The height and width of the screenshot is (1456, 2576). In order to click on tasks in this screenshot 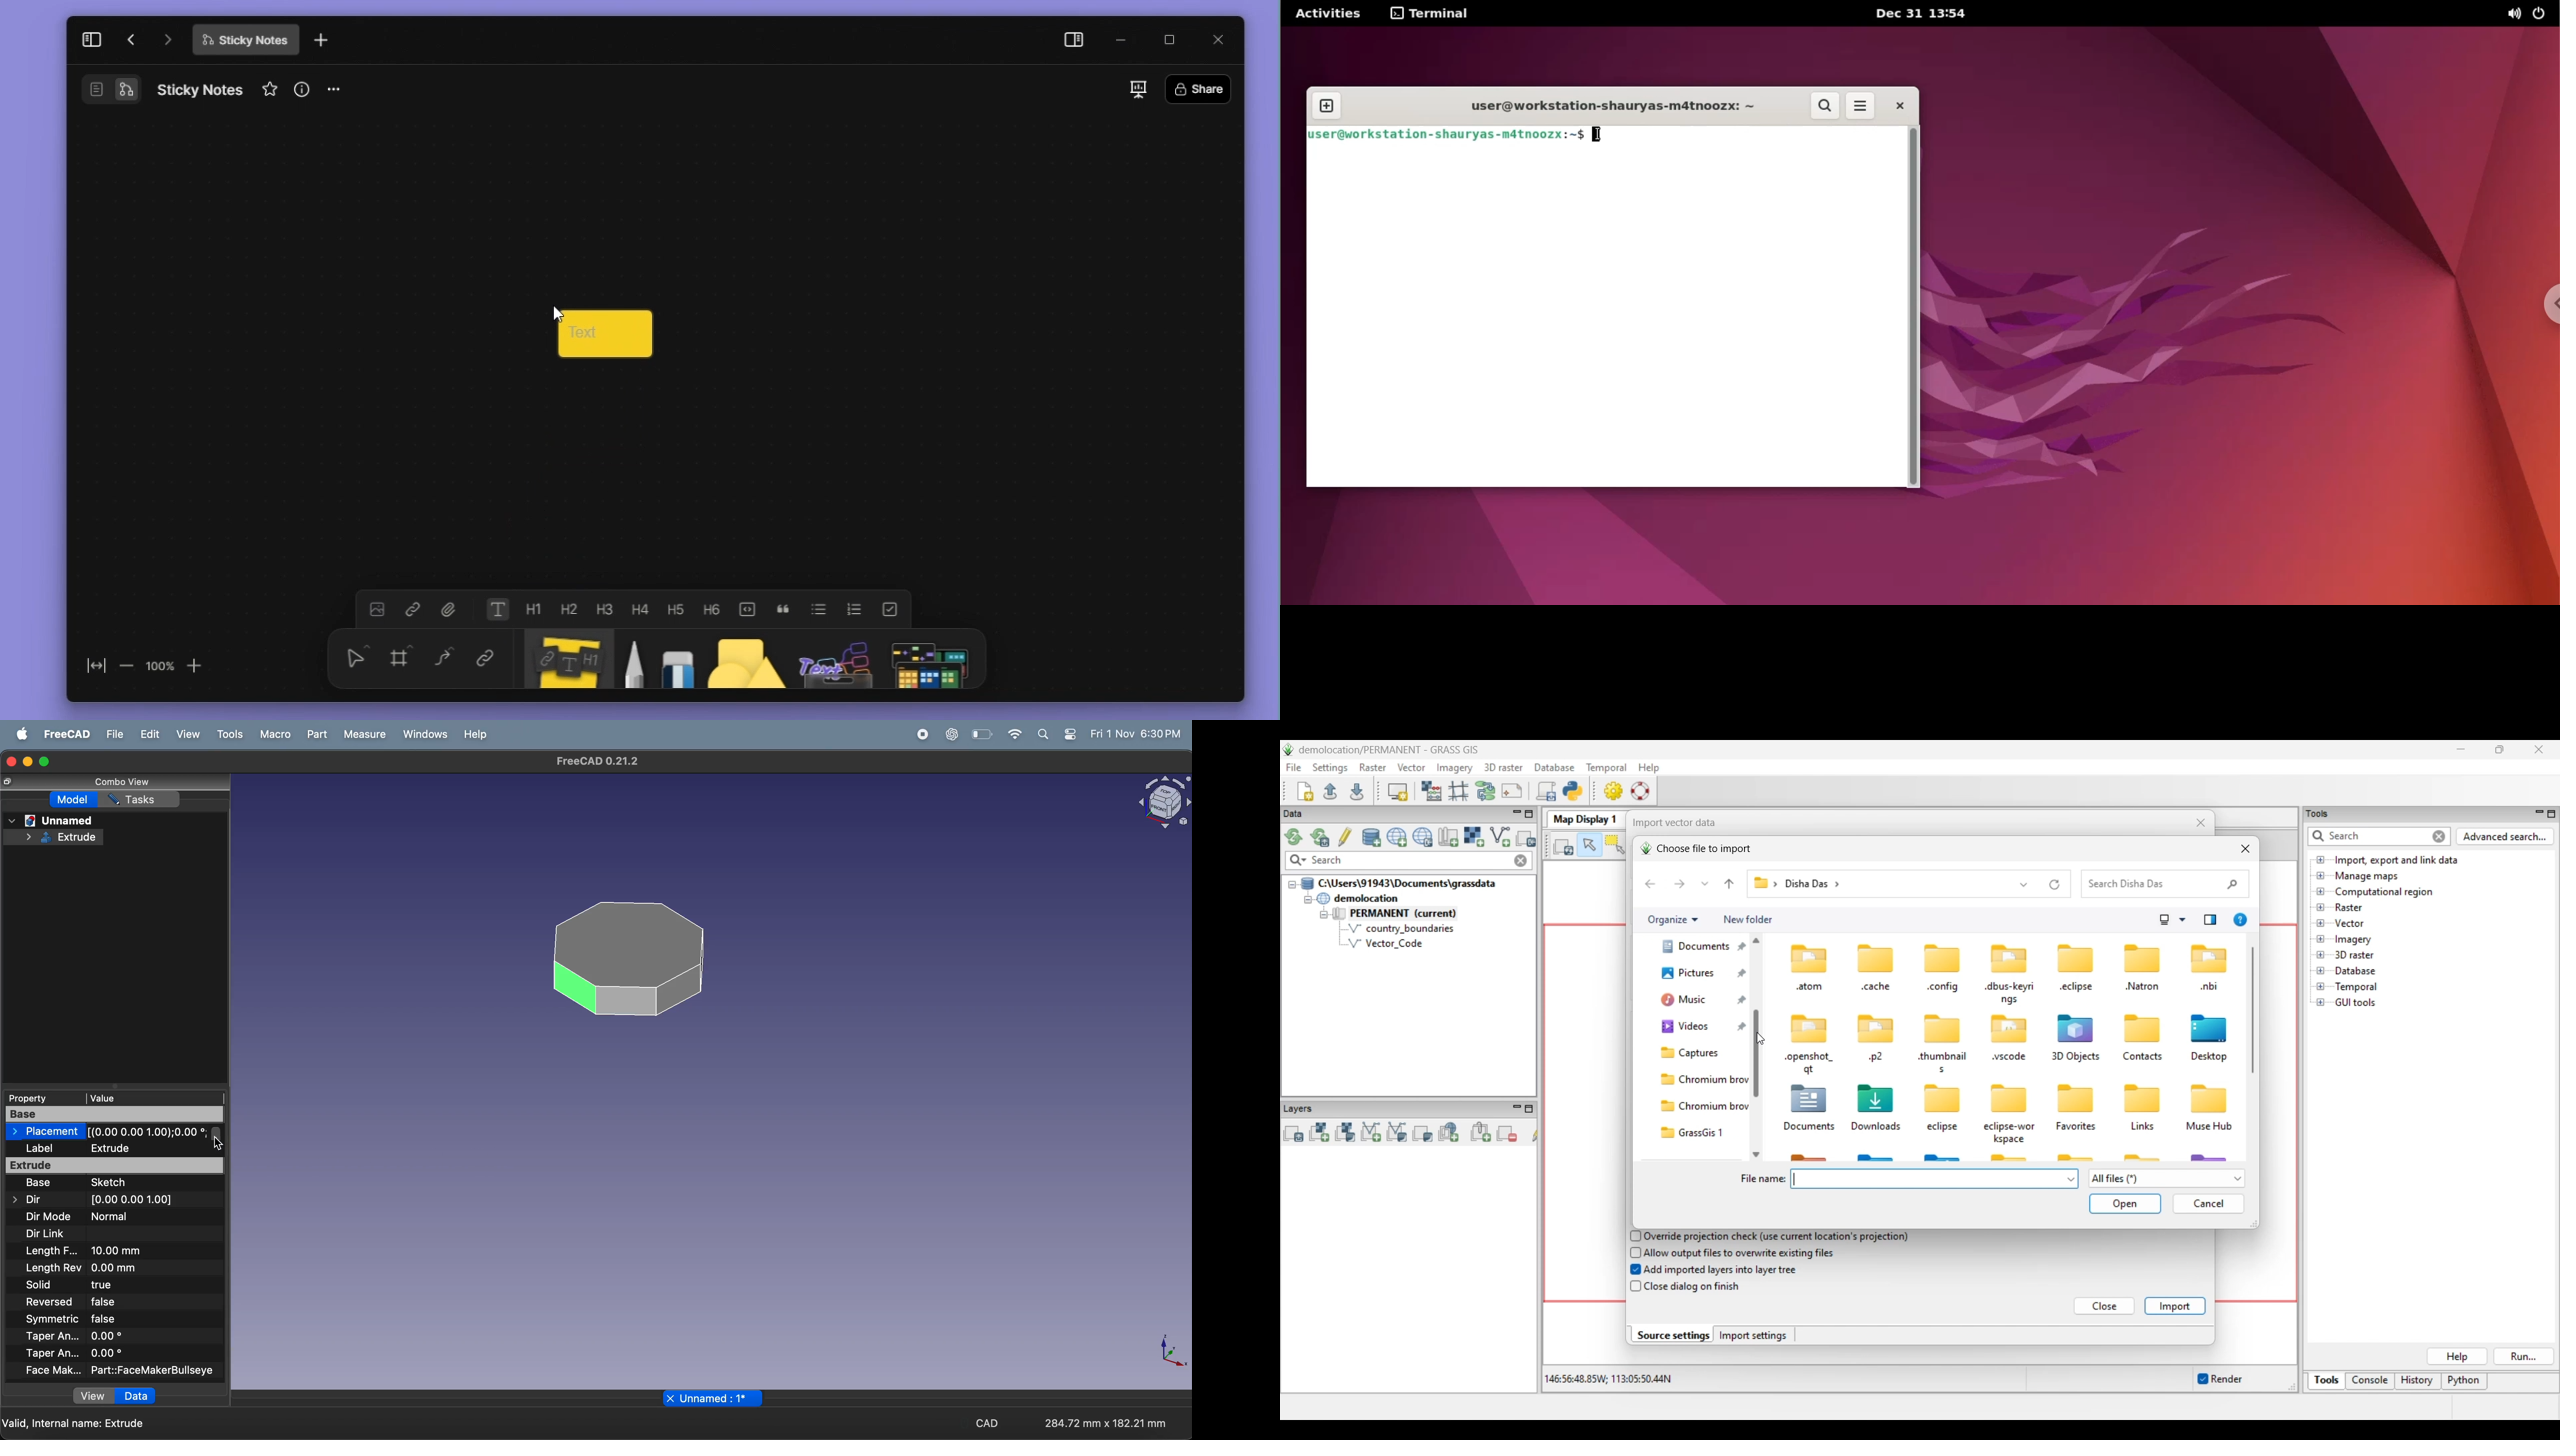, I will do `click(143, 800)`.